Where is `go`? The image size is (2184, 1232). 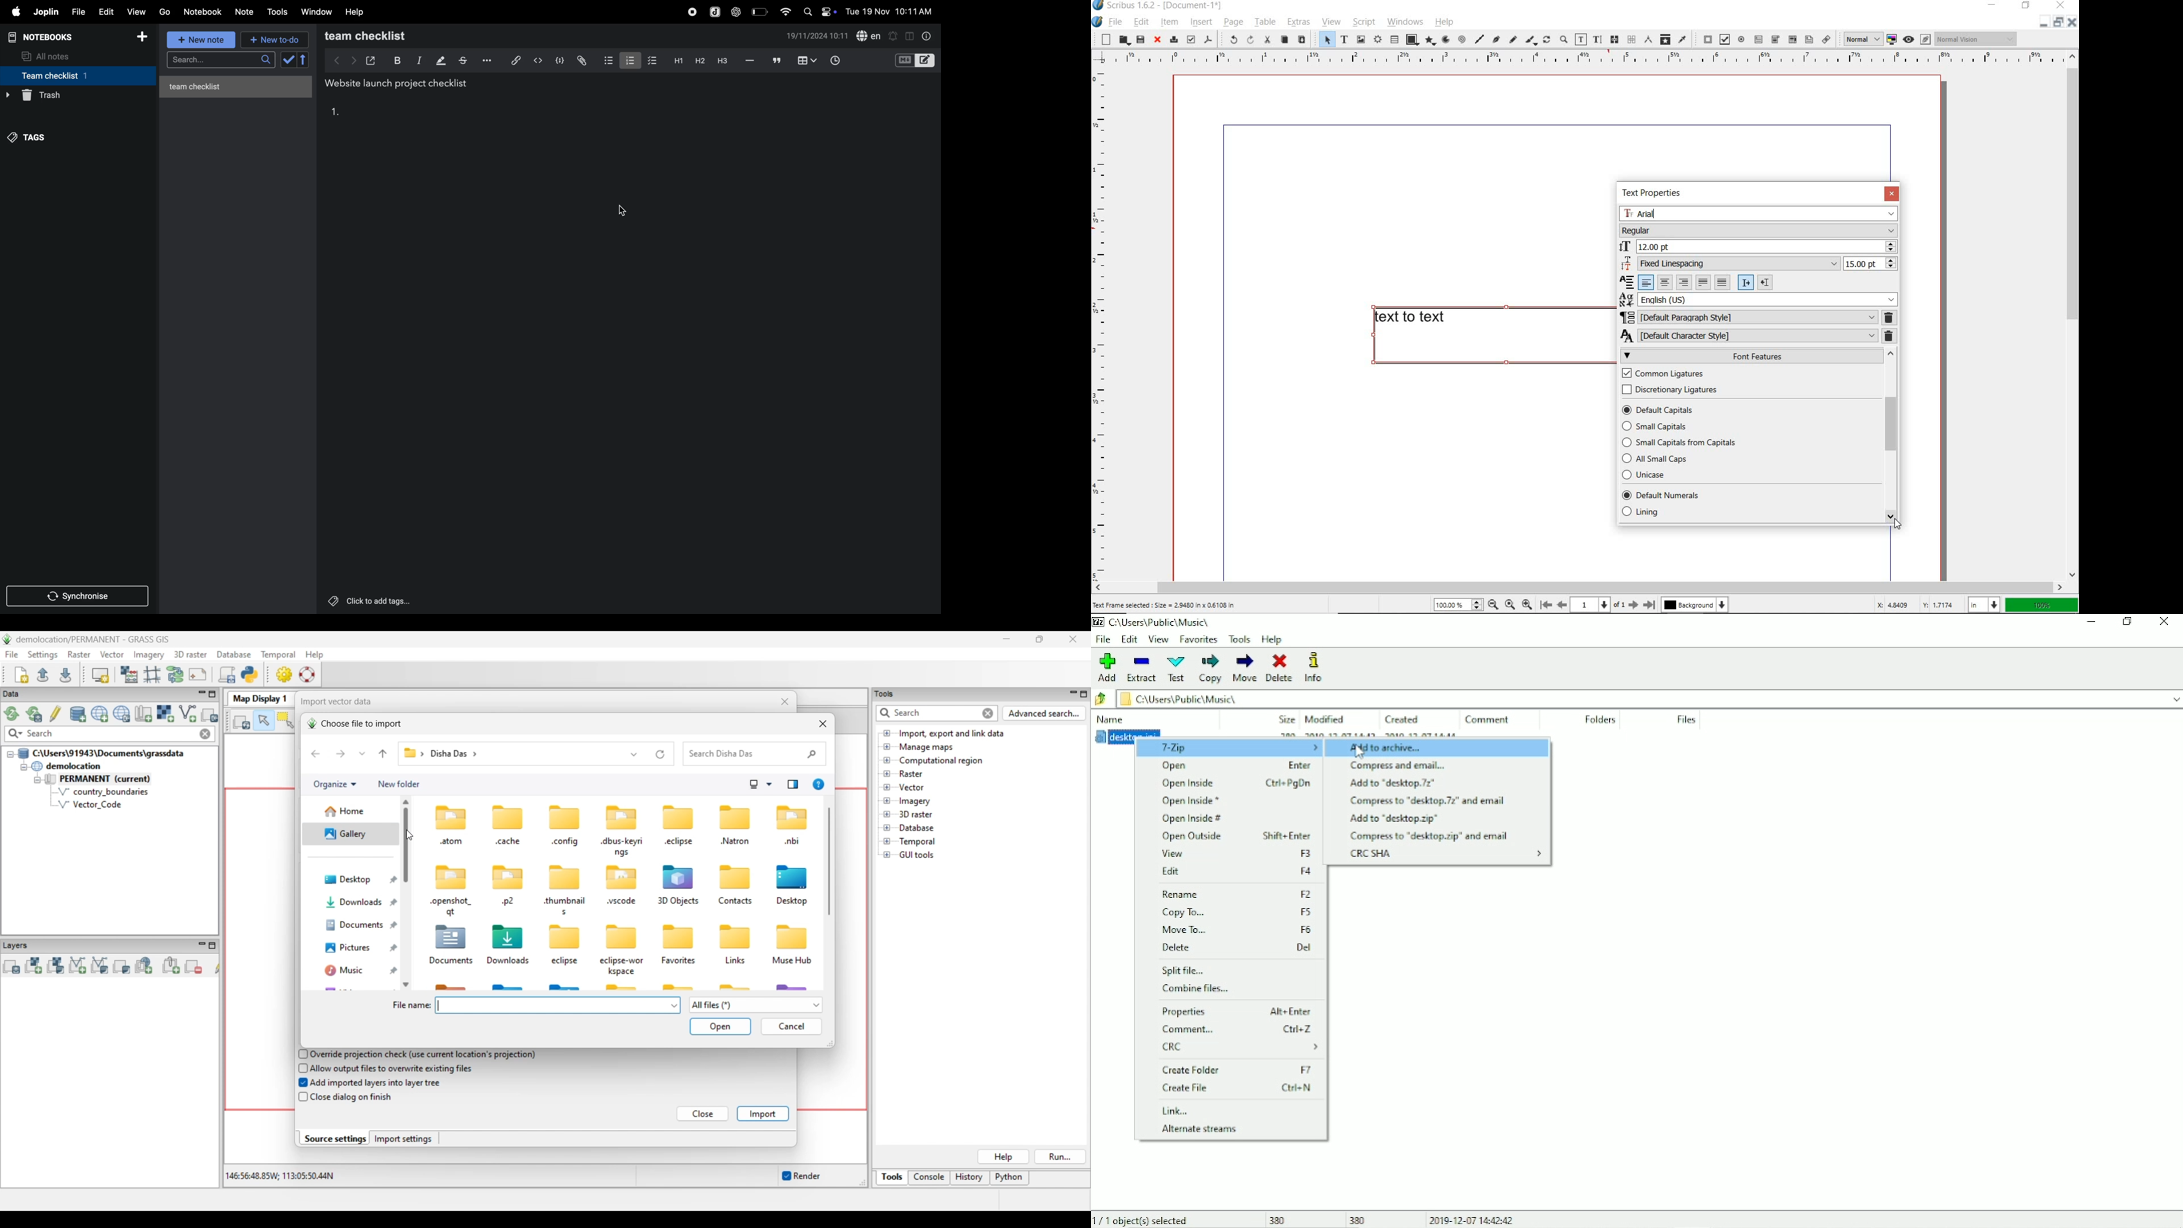 go is located at coordinates (164, 12).